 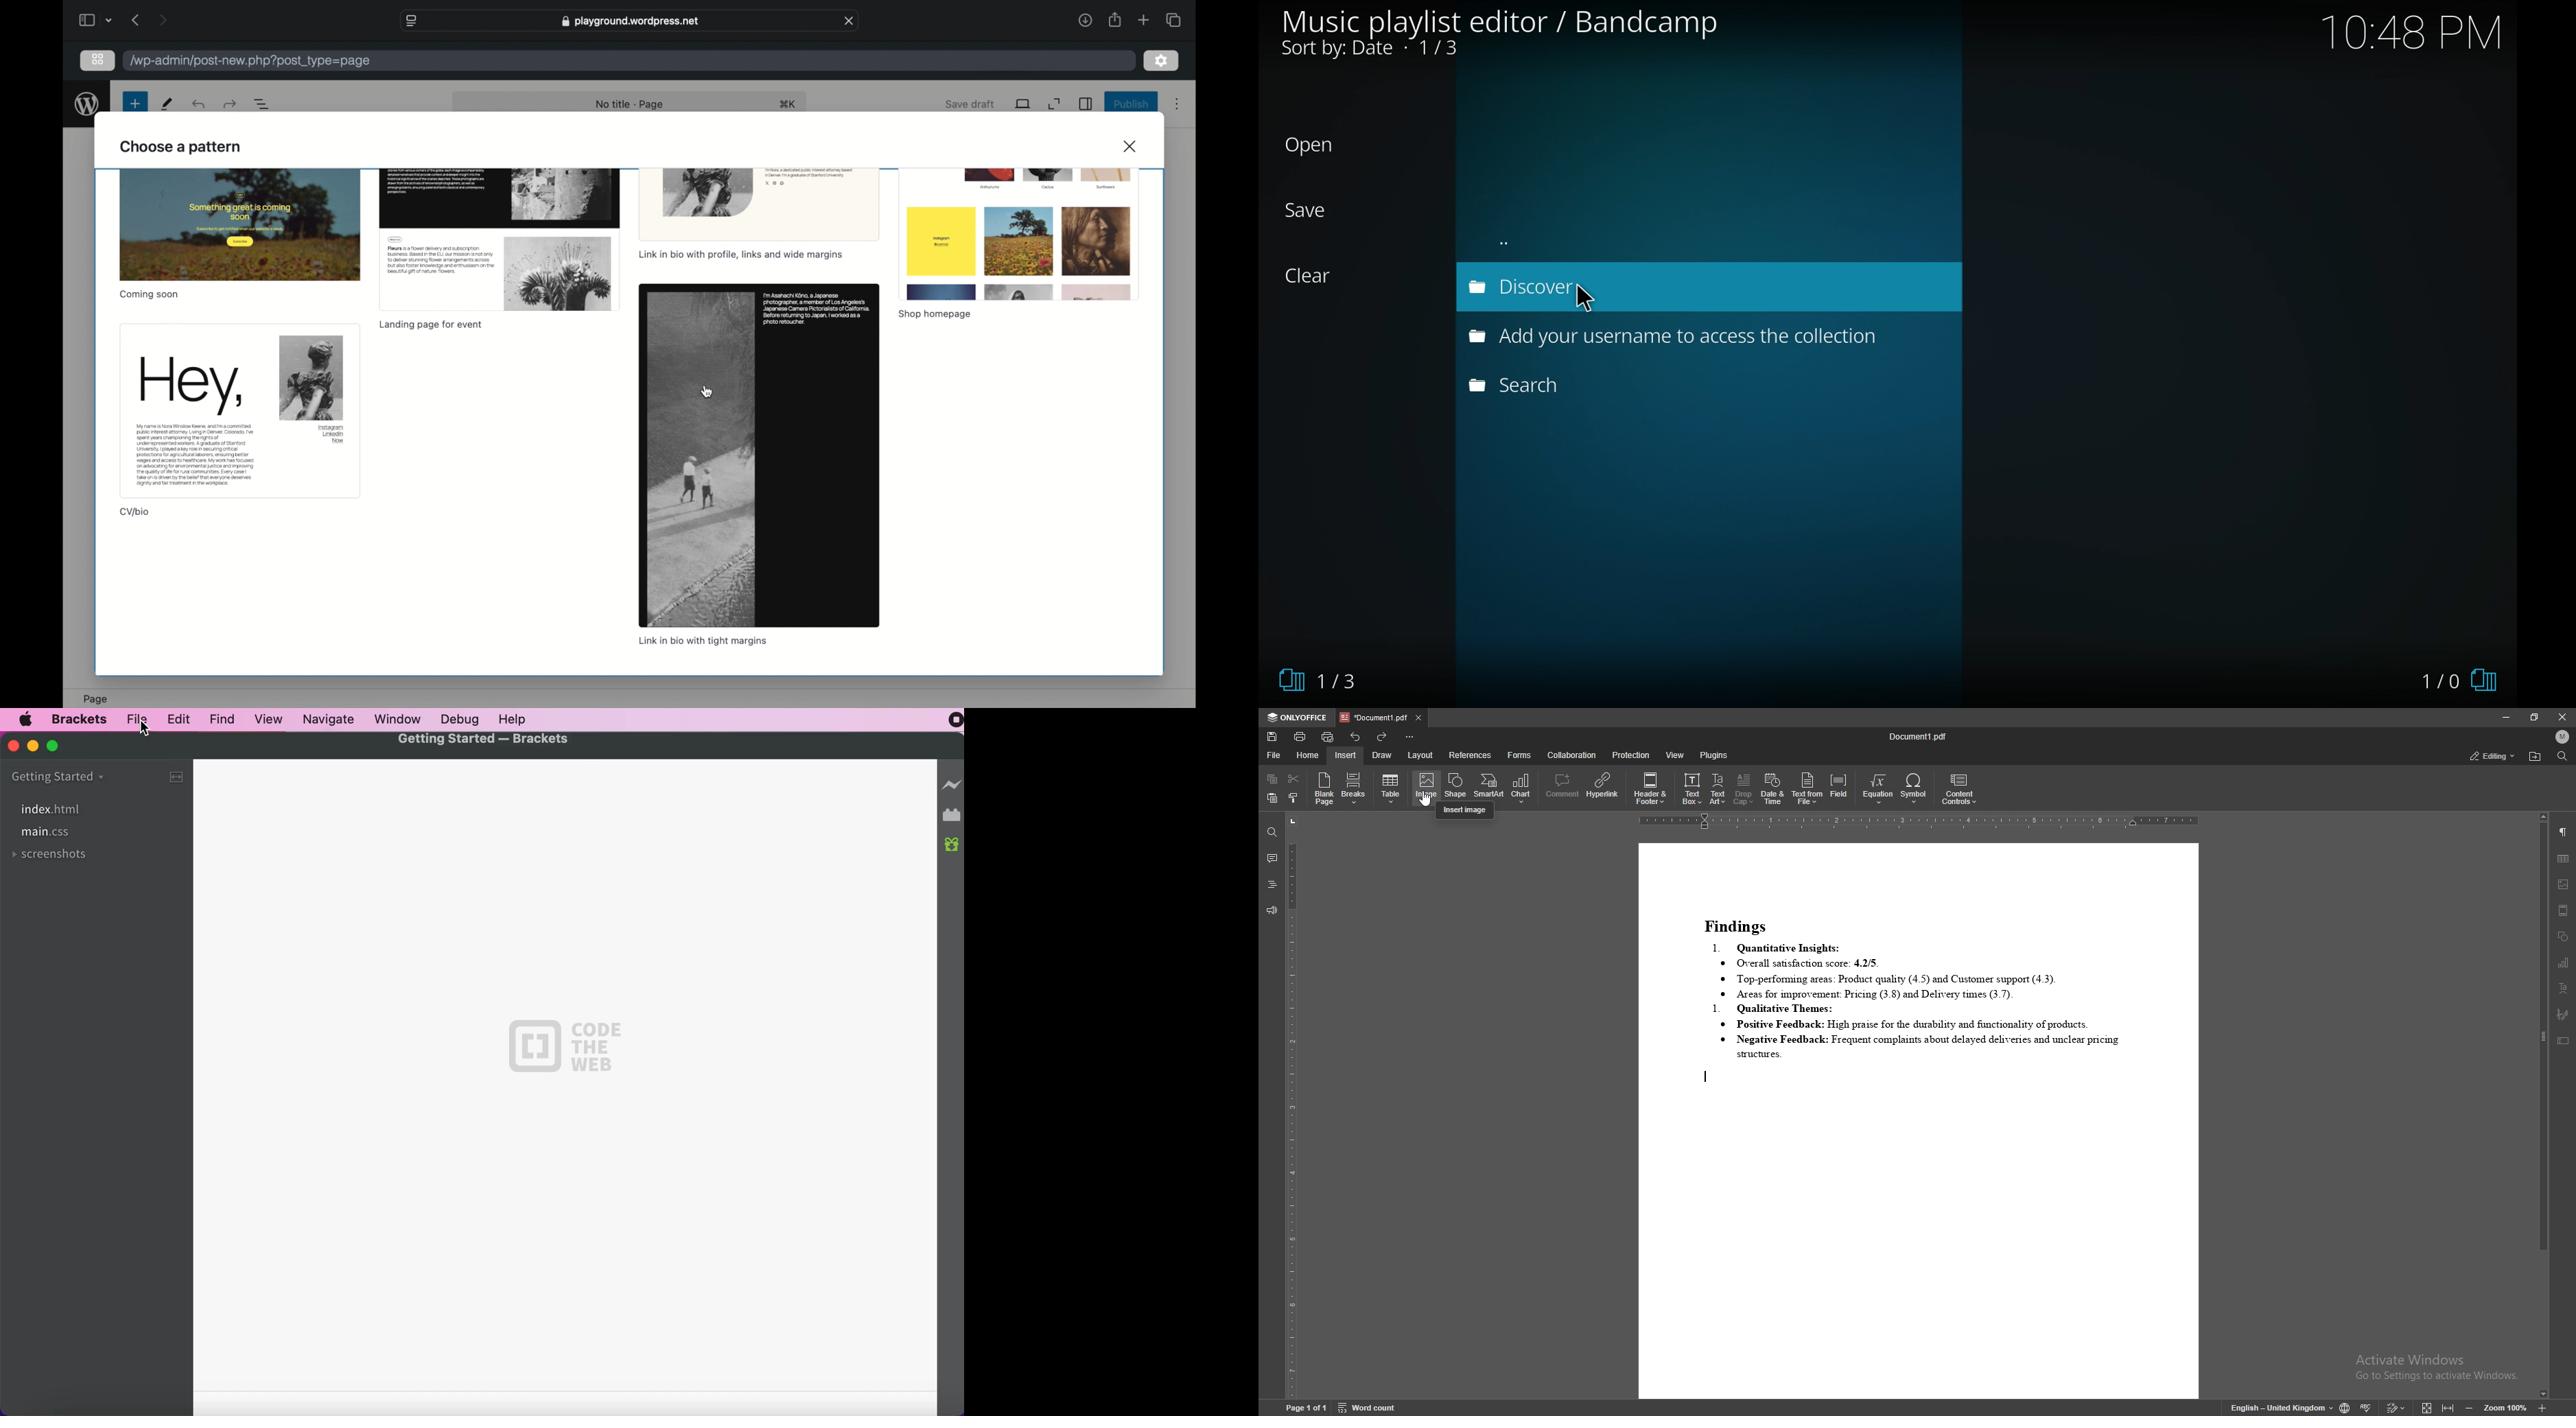 I want to click on view, so click(x=1024, y=104).